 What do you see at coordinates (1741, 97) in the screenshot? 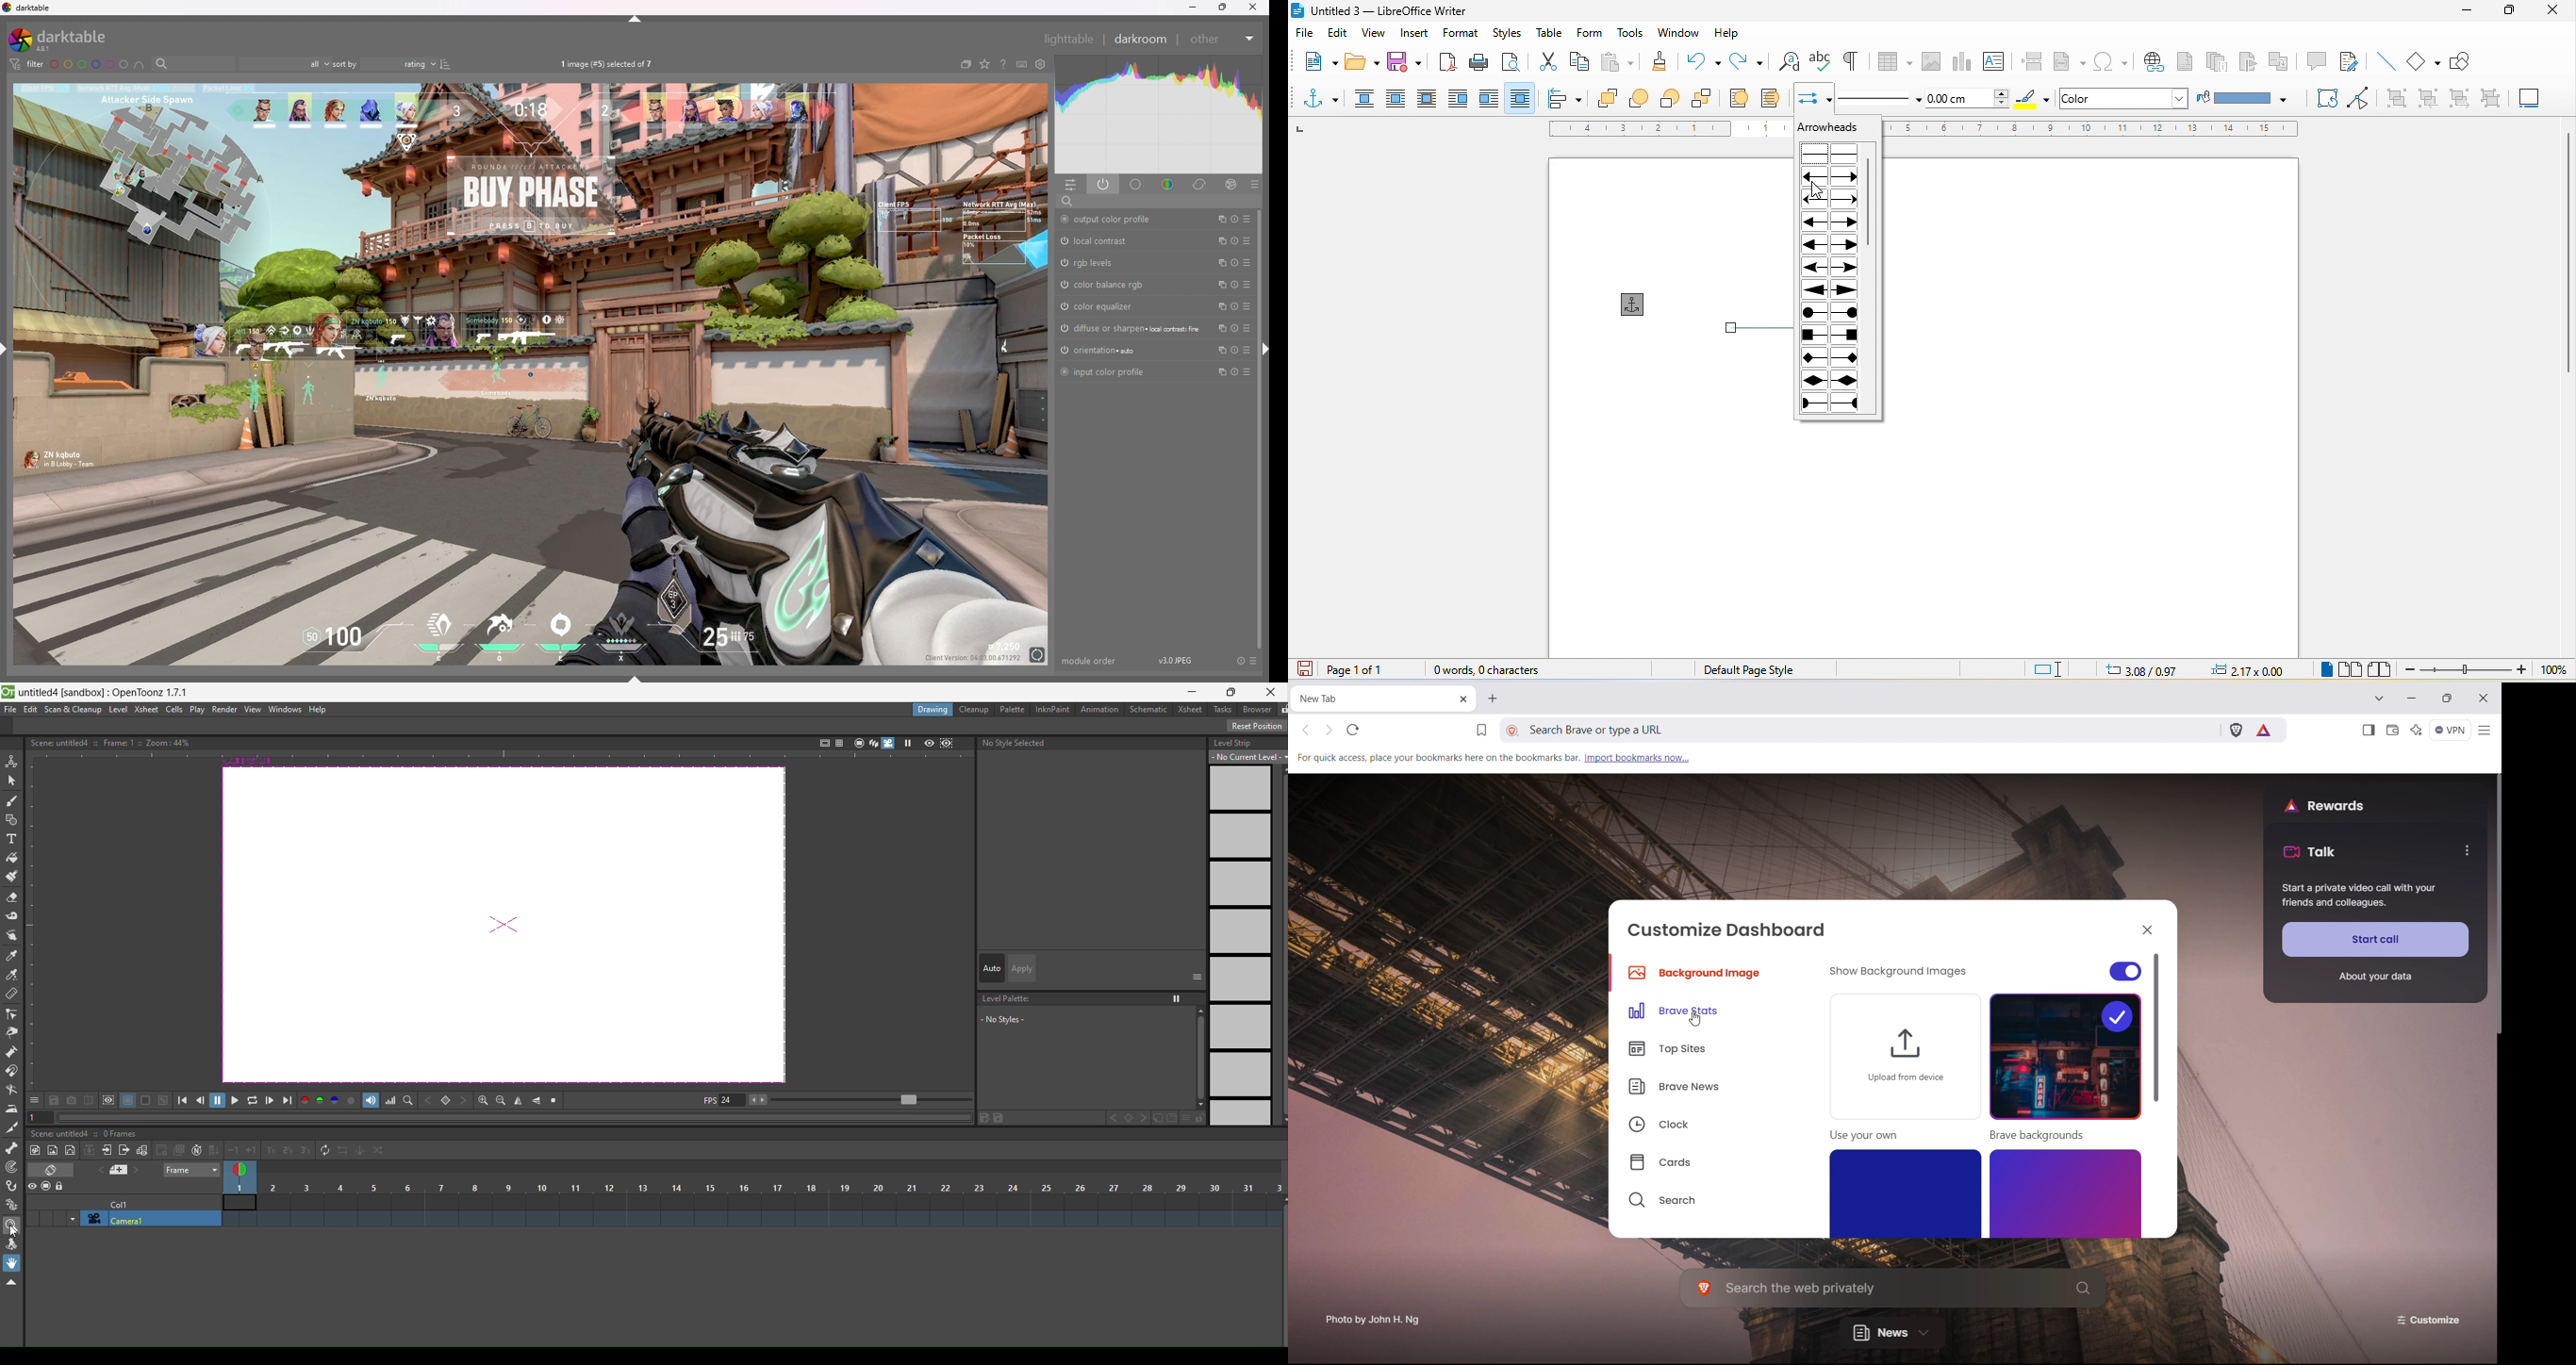
I see `to foreground` at bounding box center [1741, 97].